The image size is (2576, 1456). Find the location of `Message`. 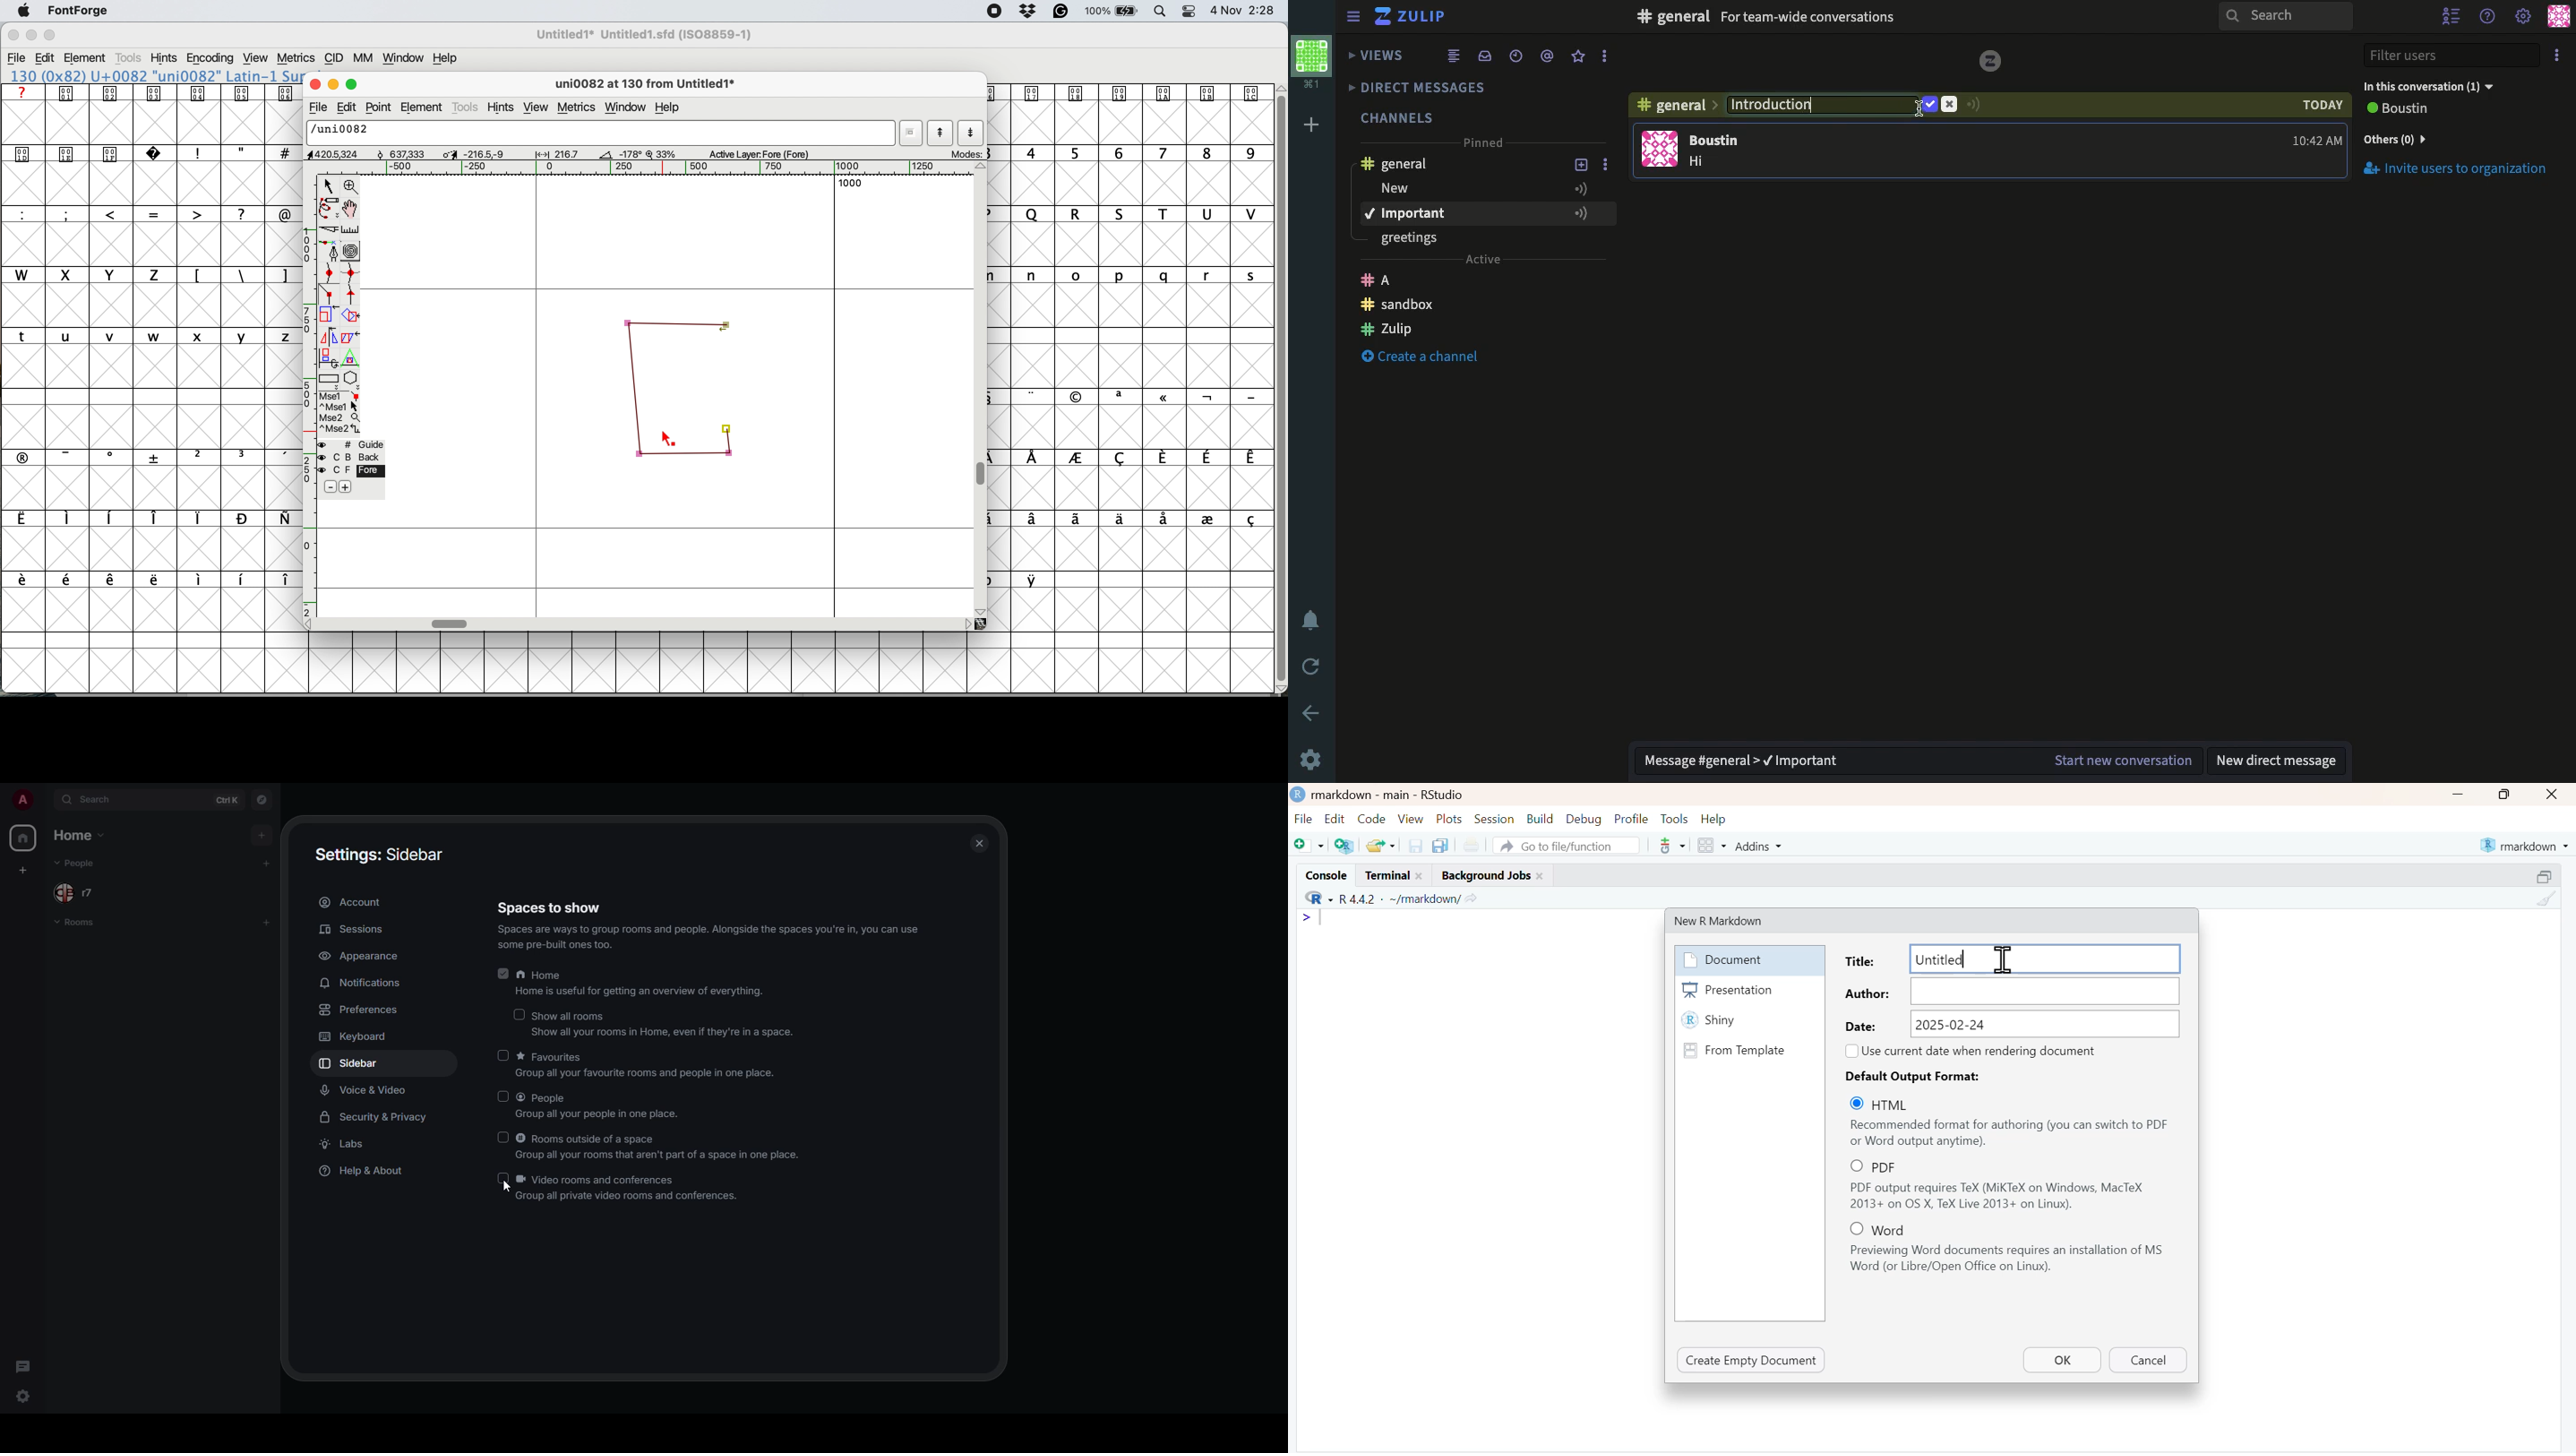

Message is located at coordinates (1919, 759).